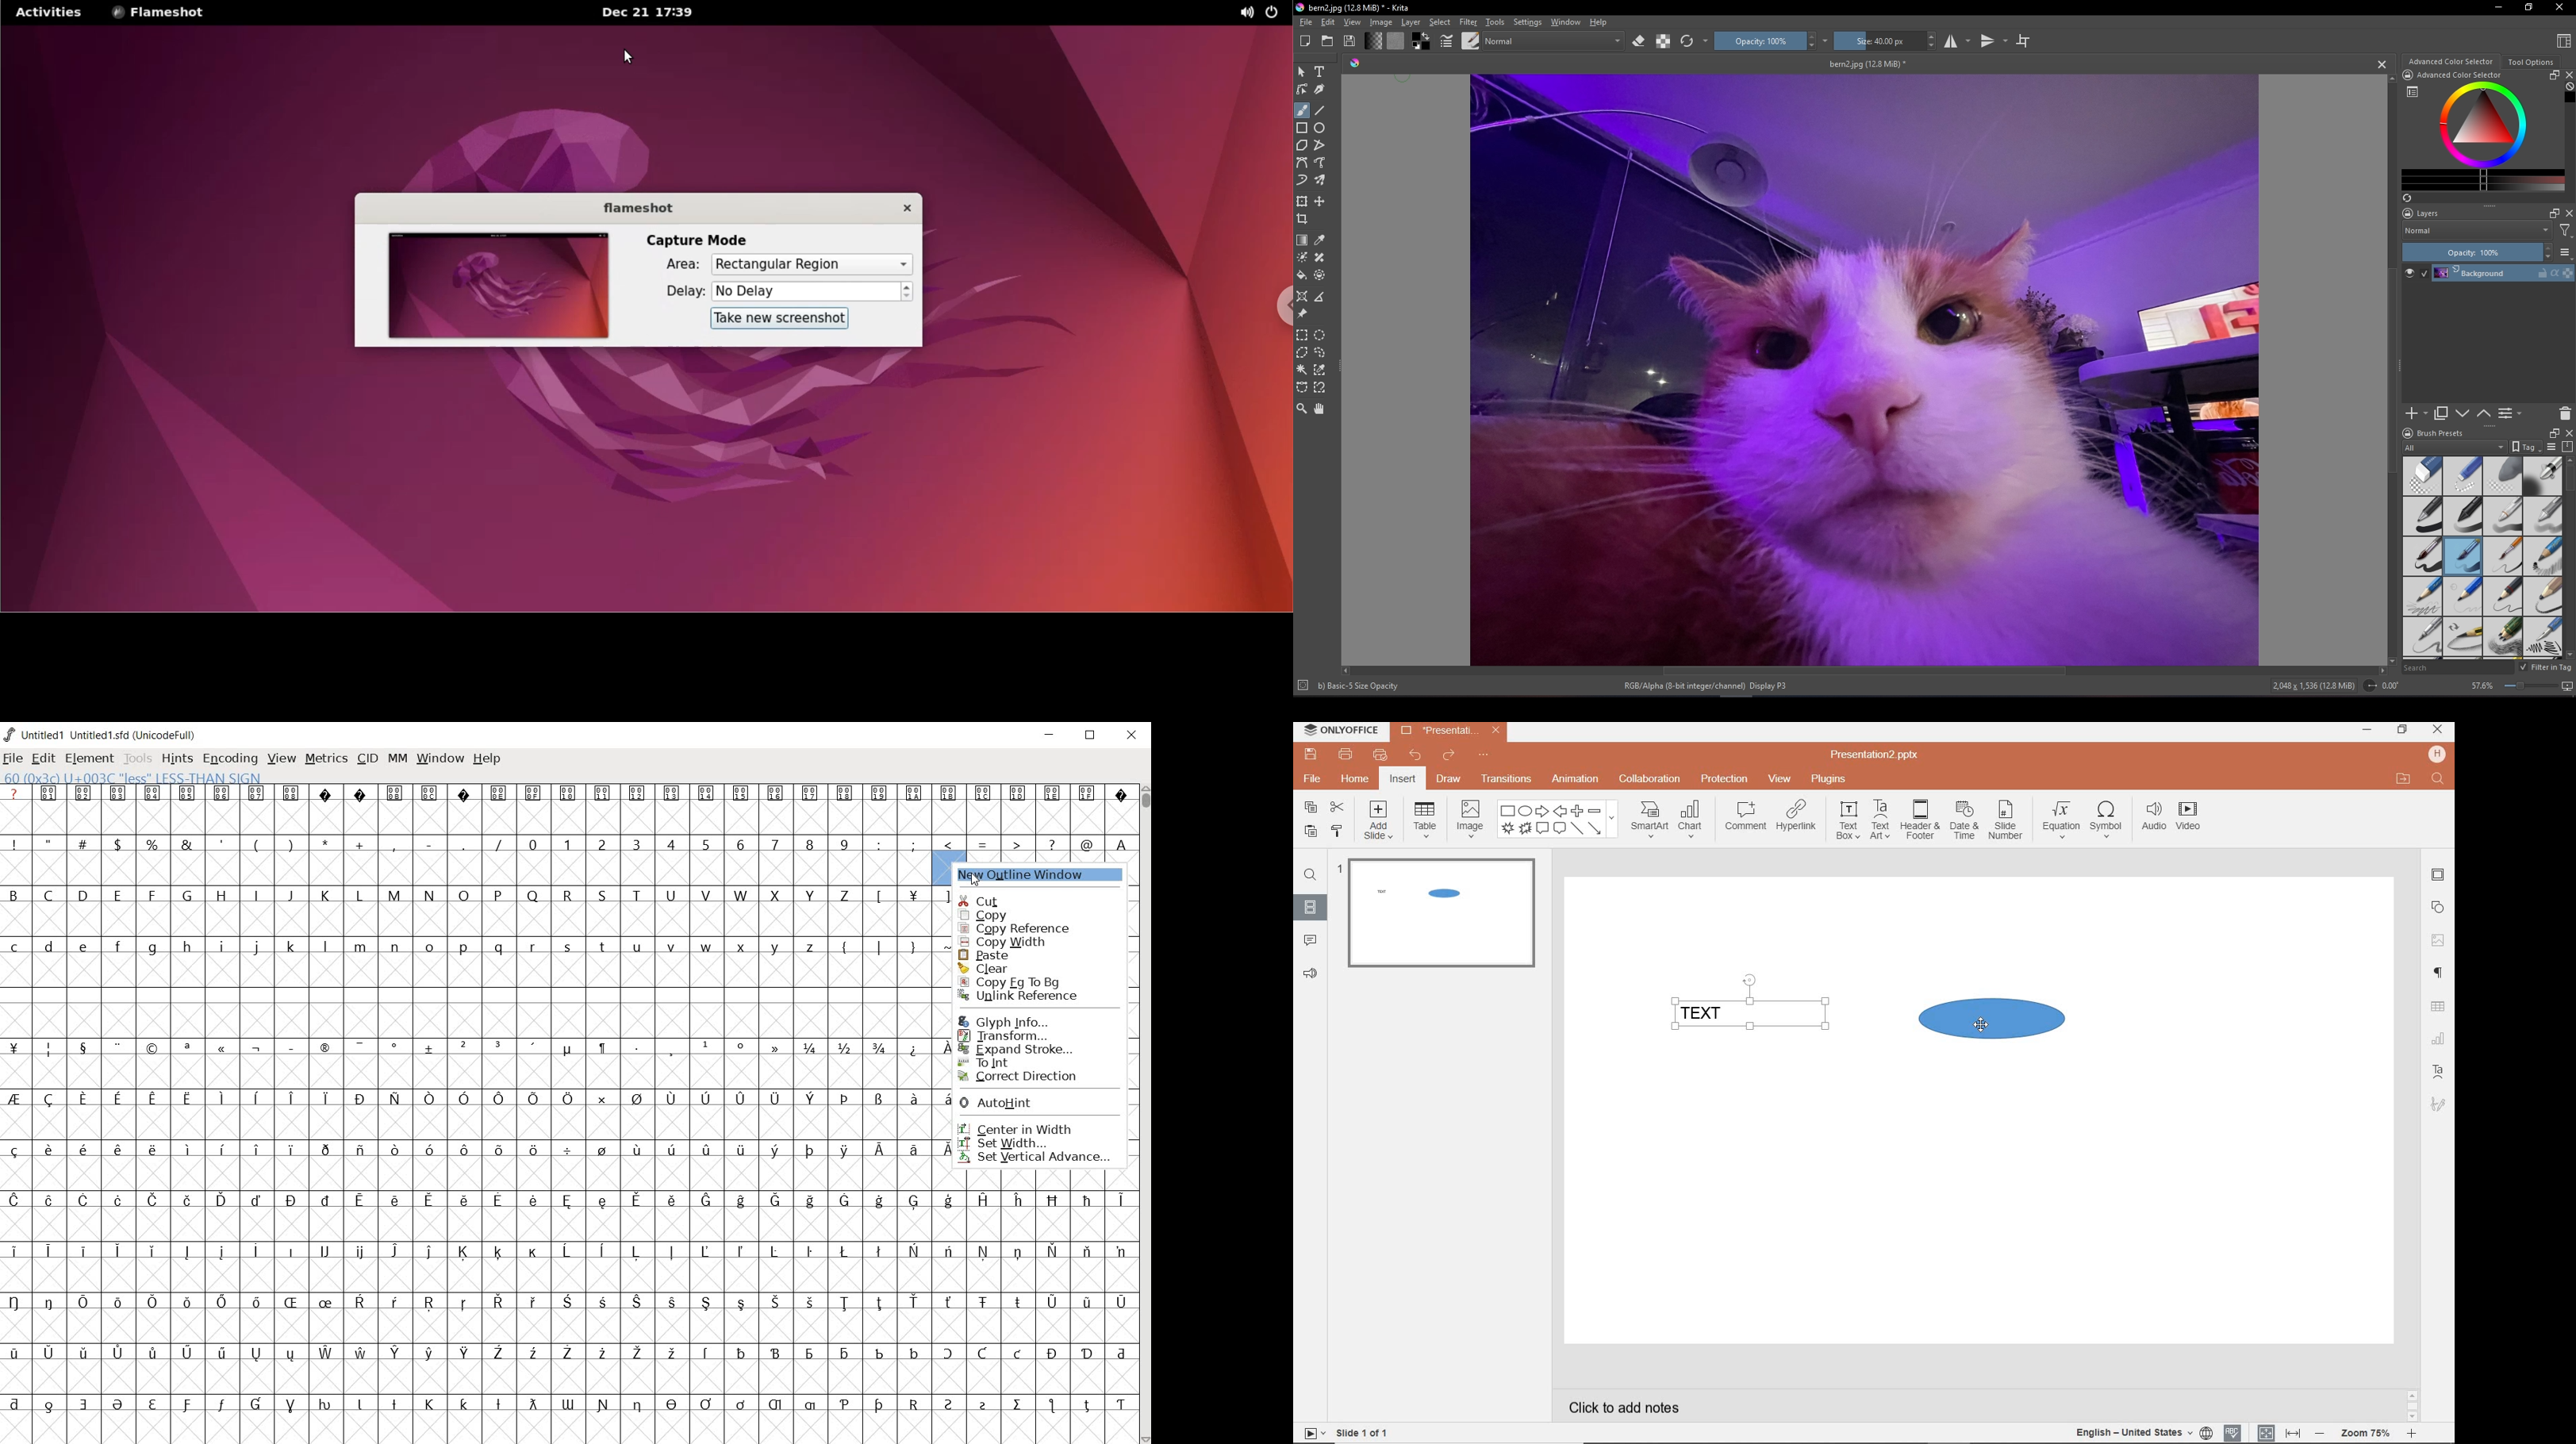 Image resolution: width=2576 pixels, height=1456 pixels. Describe the element at coordinates (1313, 779) in the screenshot. I see `file` at that location.